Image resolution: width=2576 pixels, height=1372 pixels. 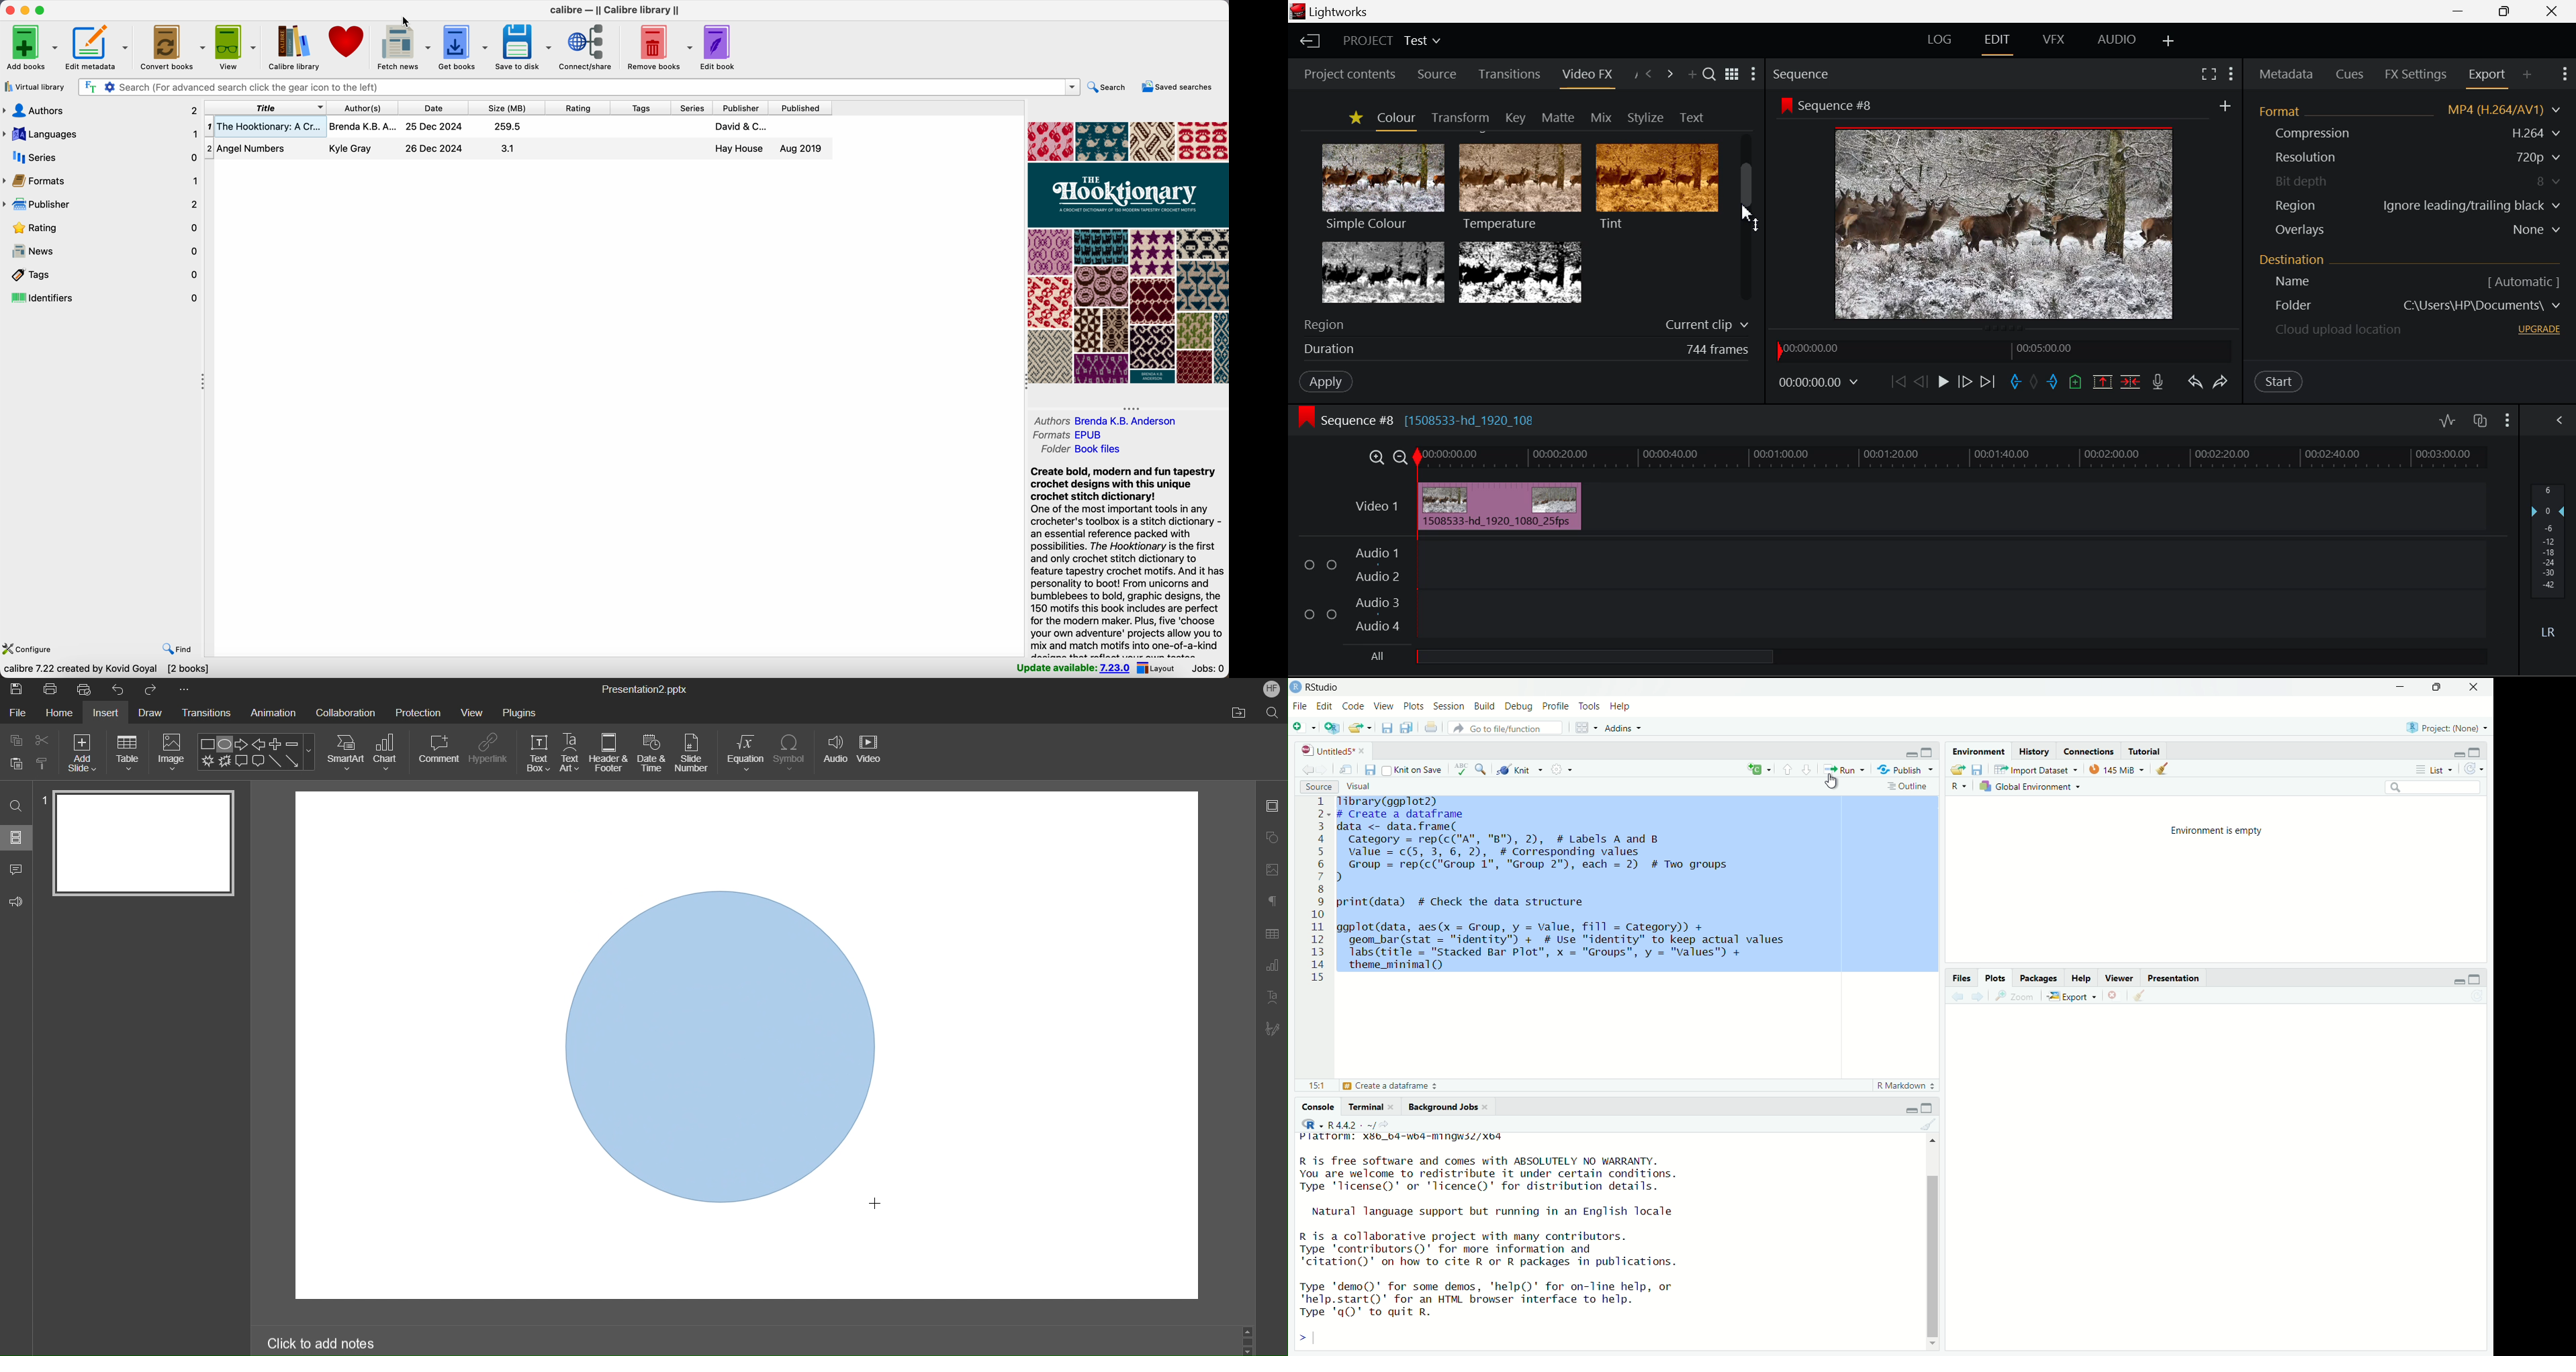 I want to click on Checkbox, so click(x=1309, y=614).